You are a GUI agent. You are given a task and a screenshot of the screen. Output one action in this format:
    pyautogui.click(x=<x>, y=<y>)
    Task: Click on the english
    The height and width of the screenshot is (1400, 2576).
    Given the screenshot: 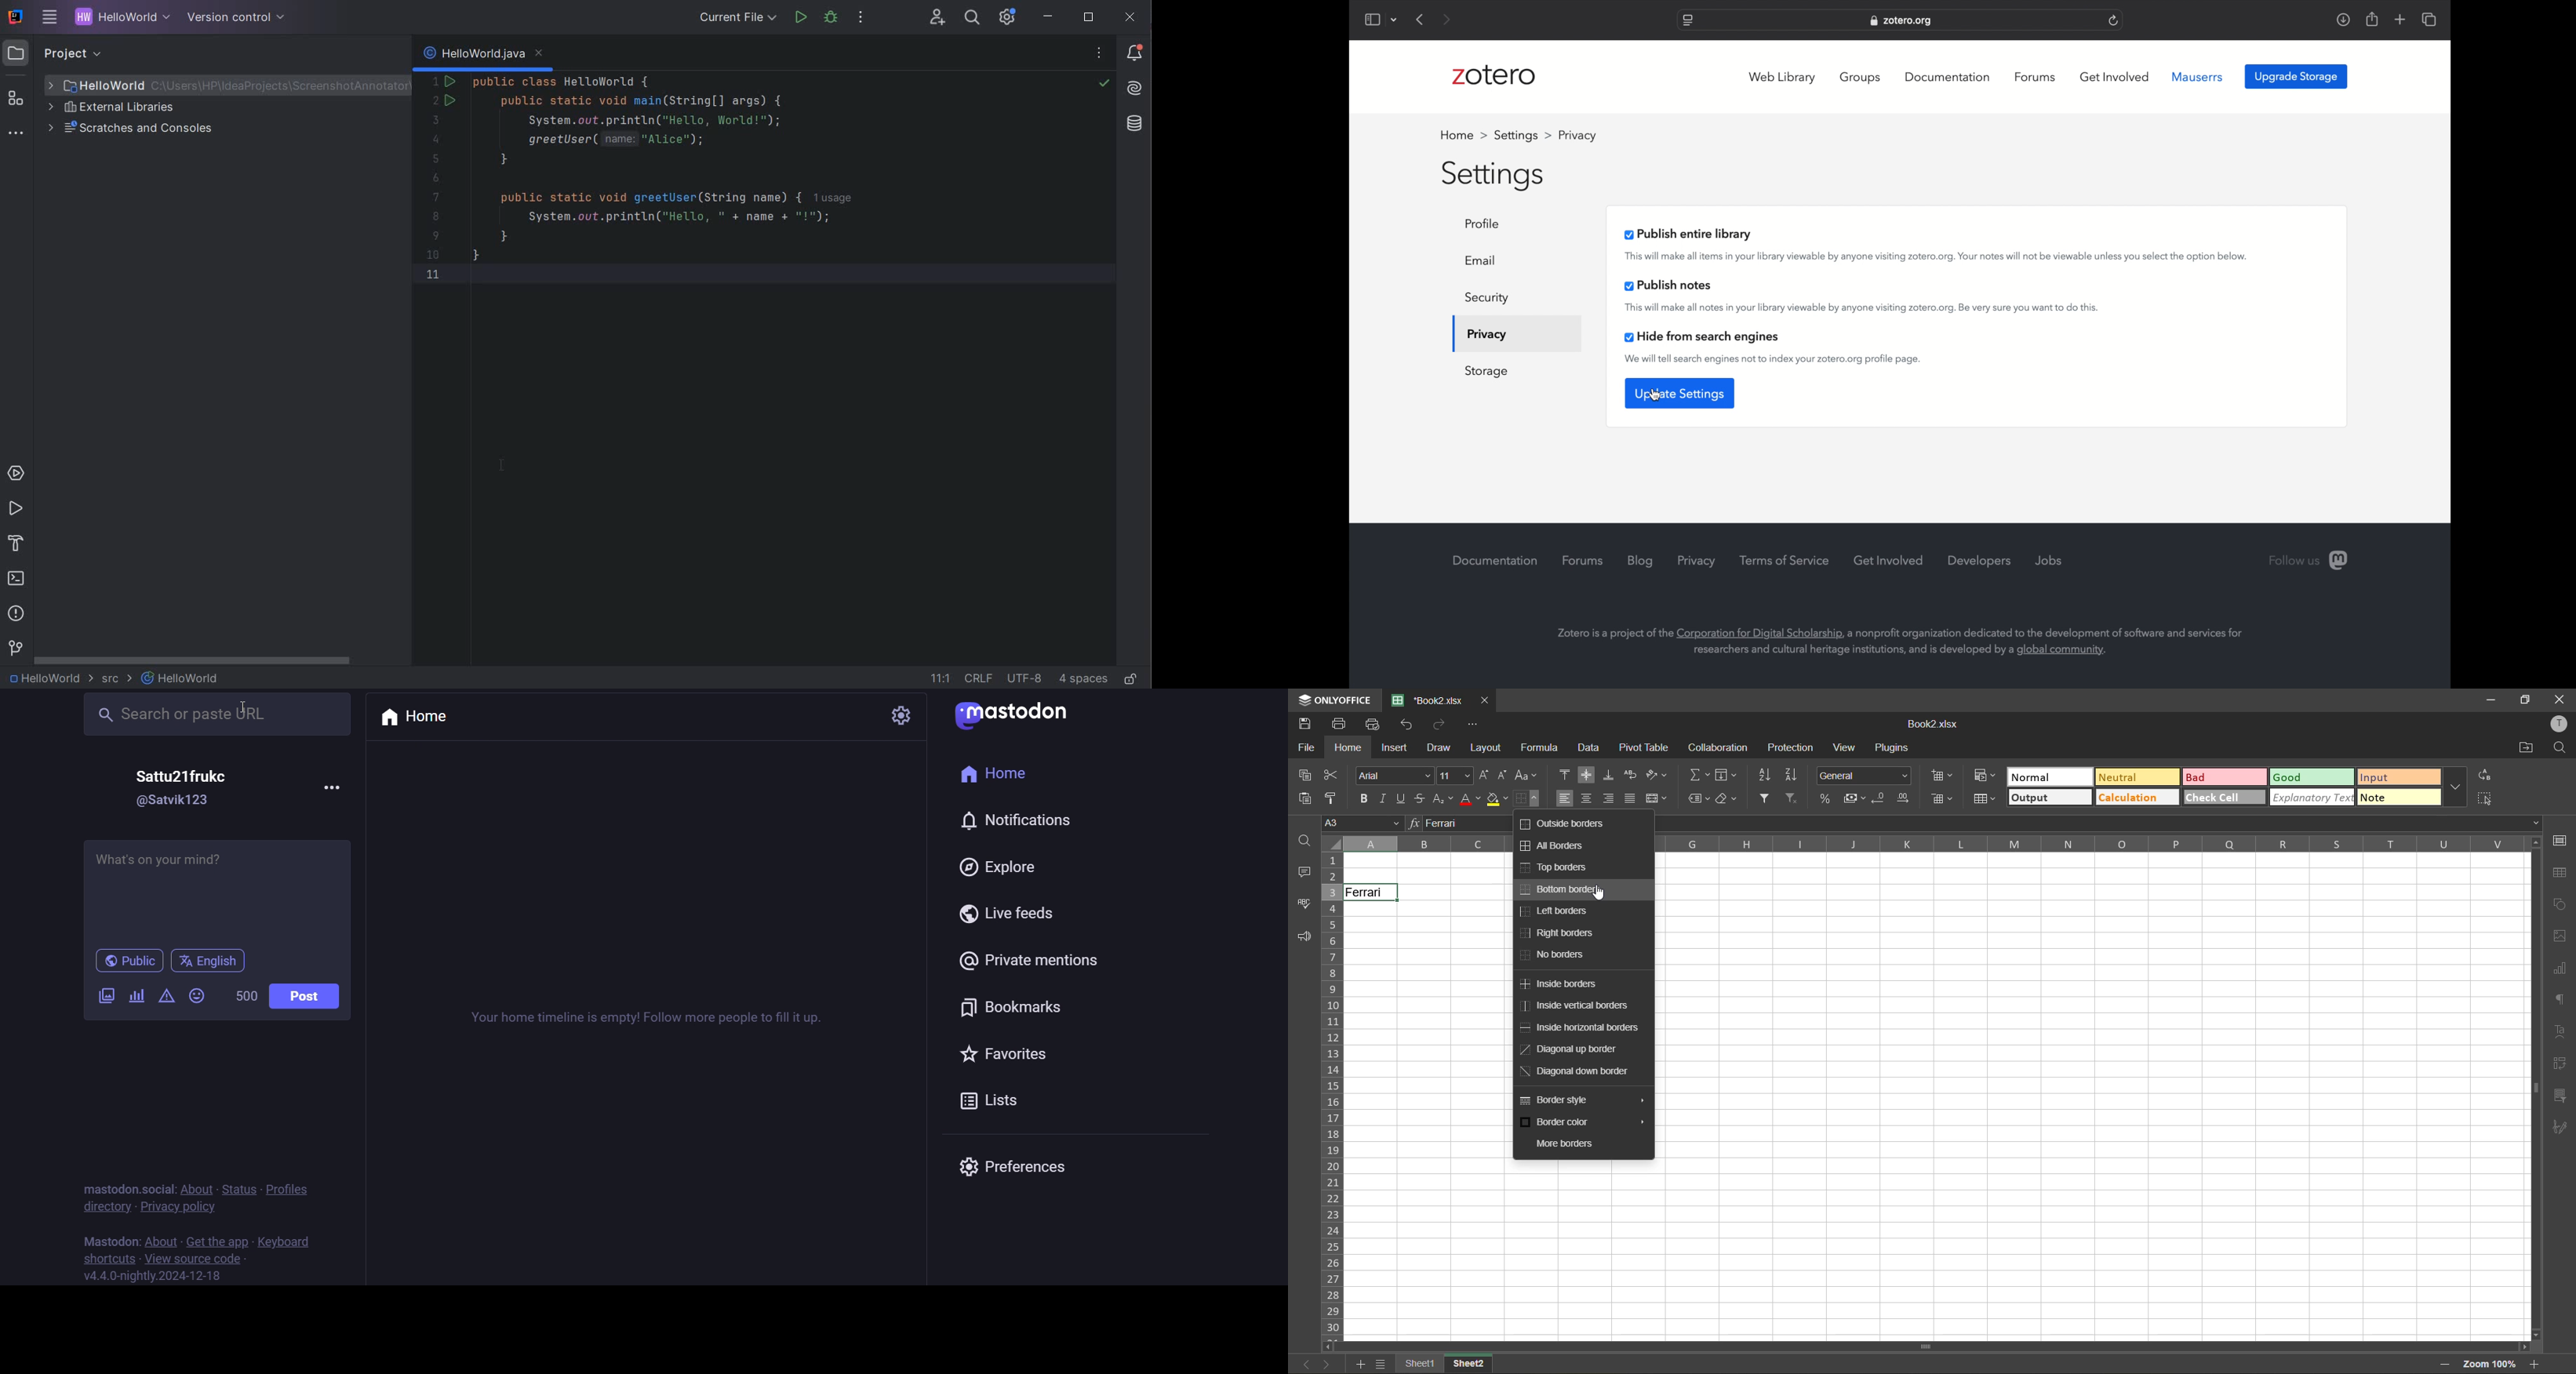 What is the action you would take?
    pyautogui.click(x=209, y=961)
    